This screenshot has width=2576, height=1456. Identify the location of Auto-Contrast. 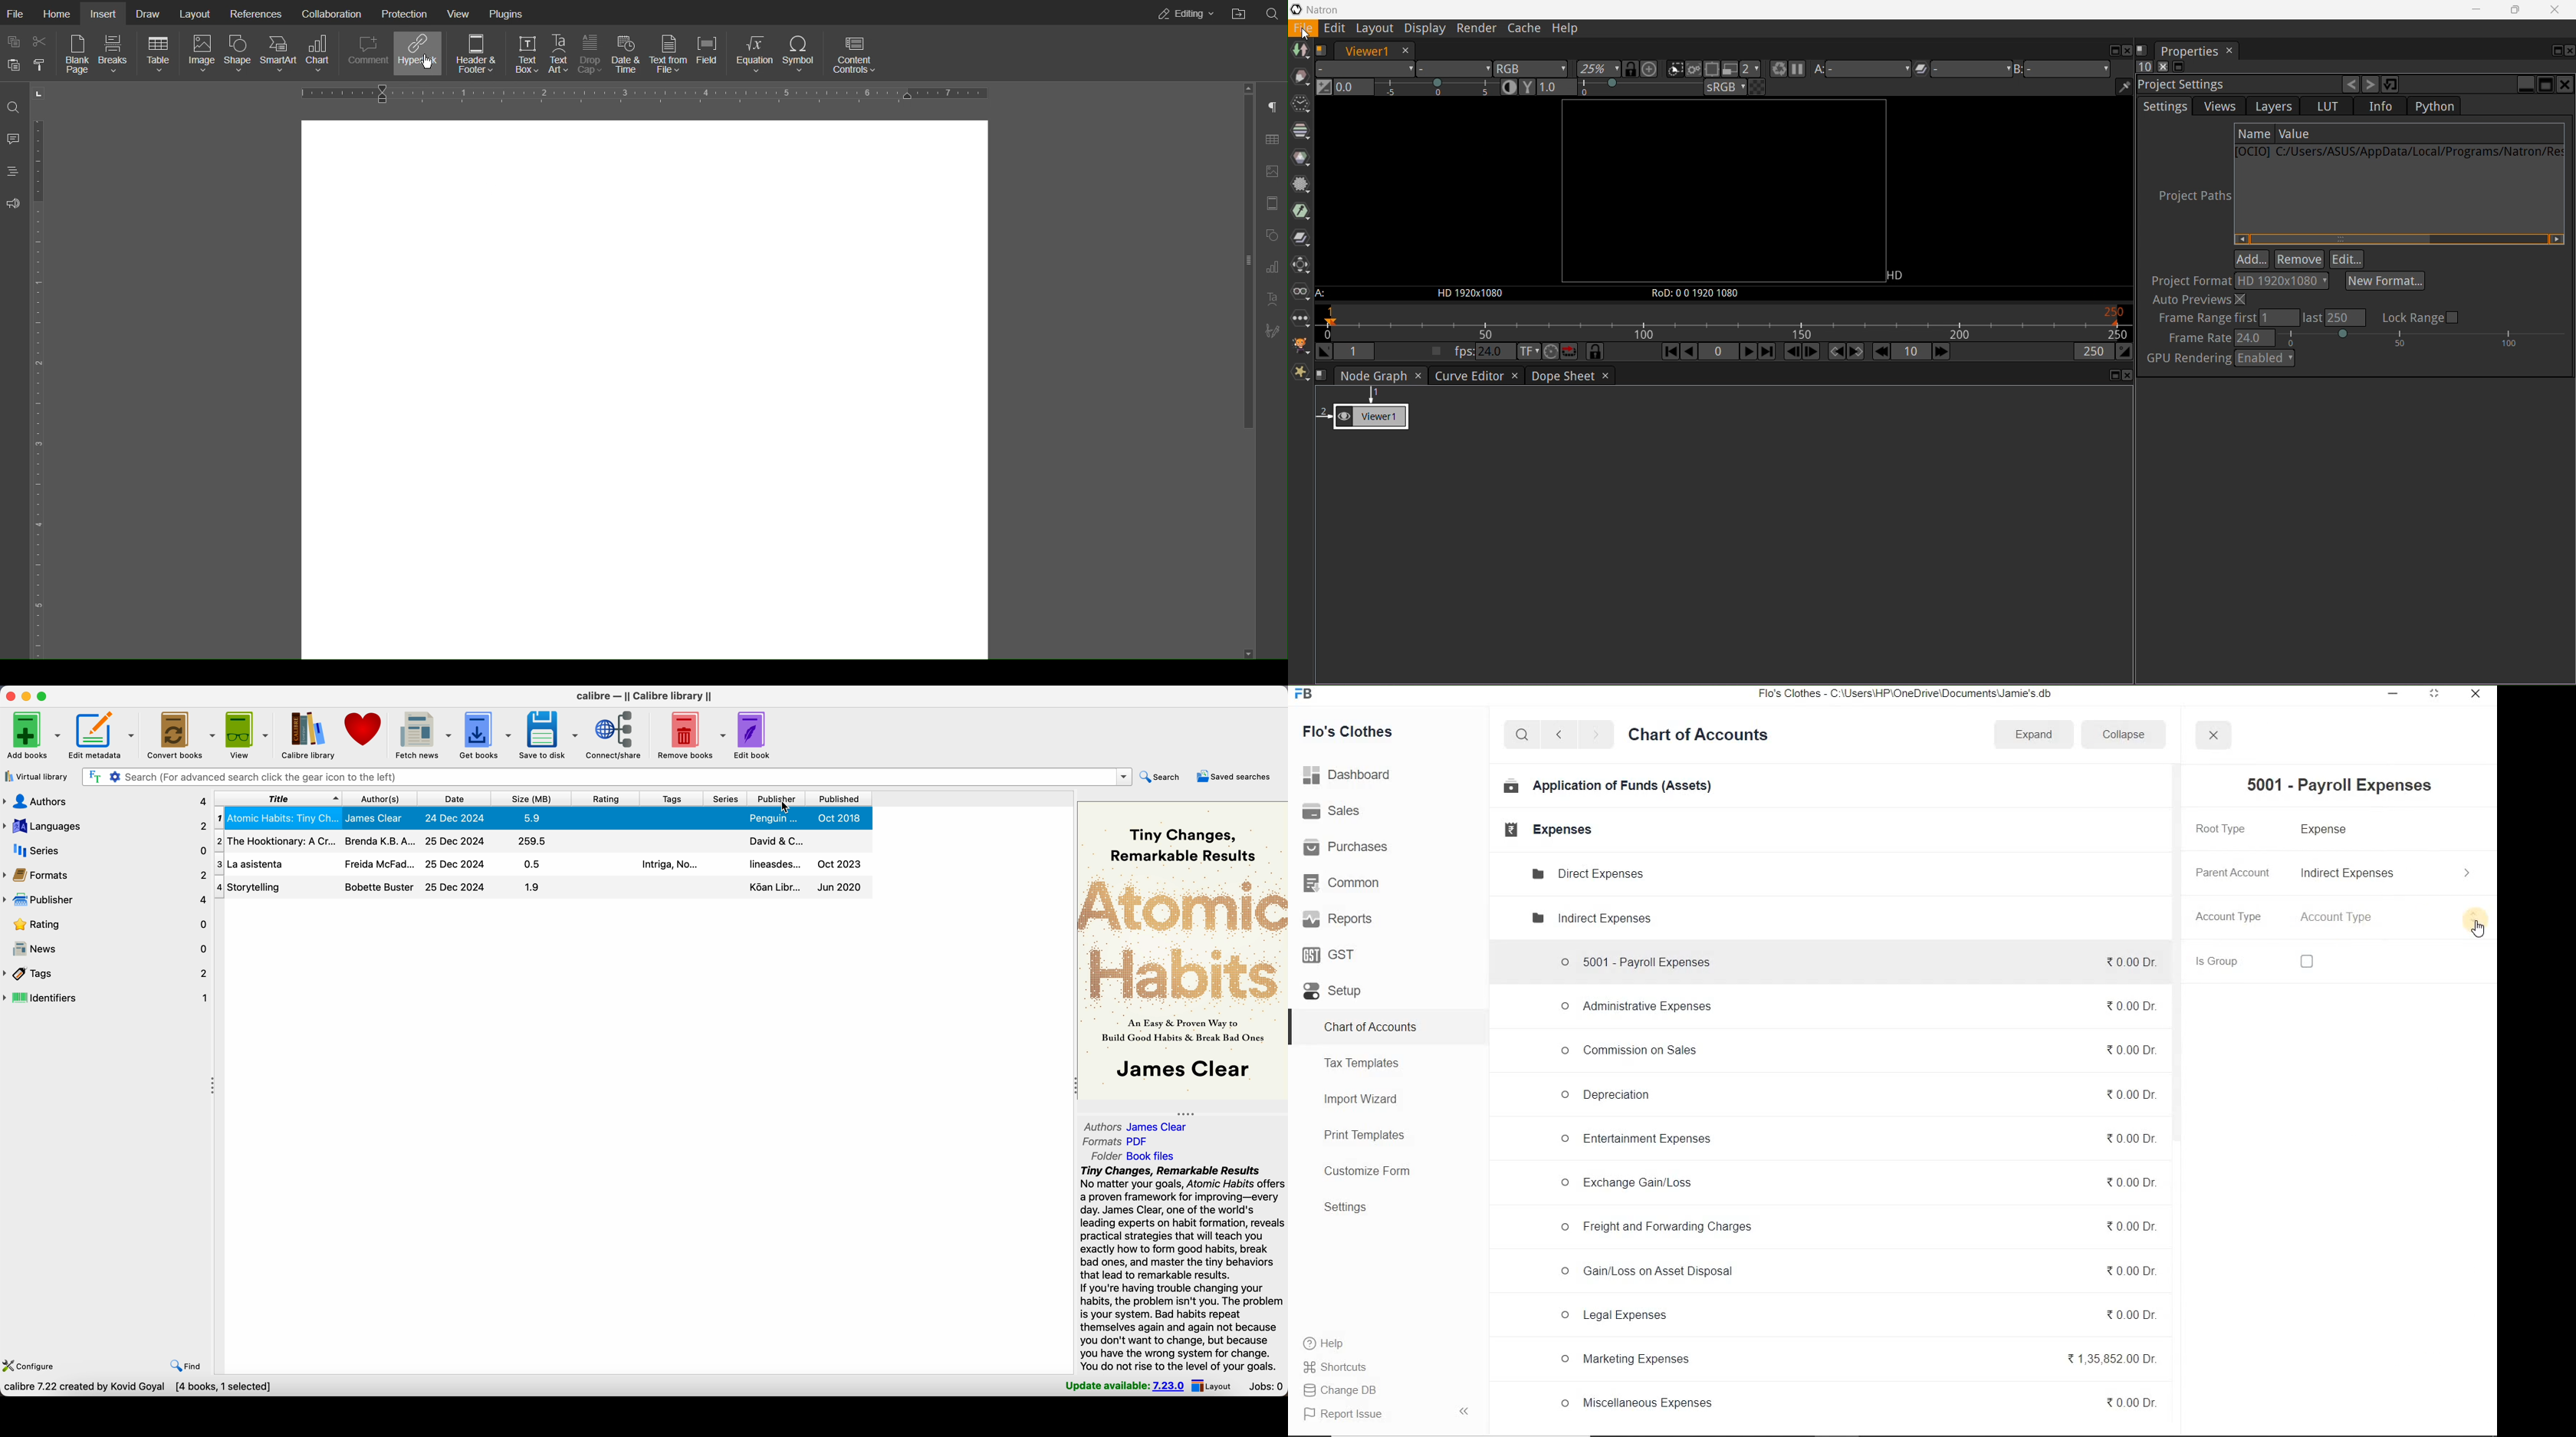
(1511, 88).